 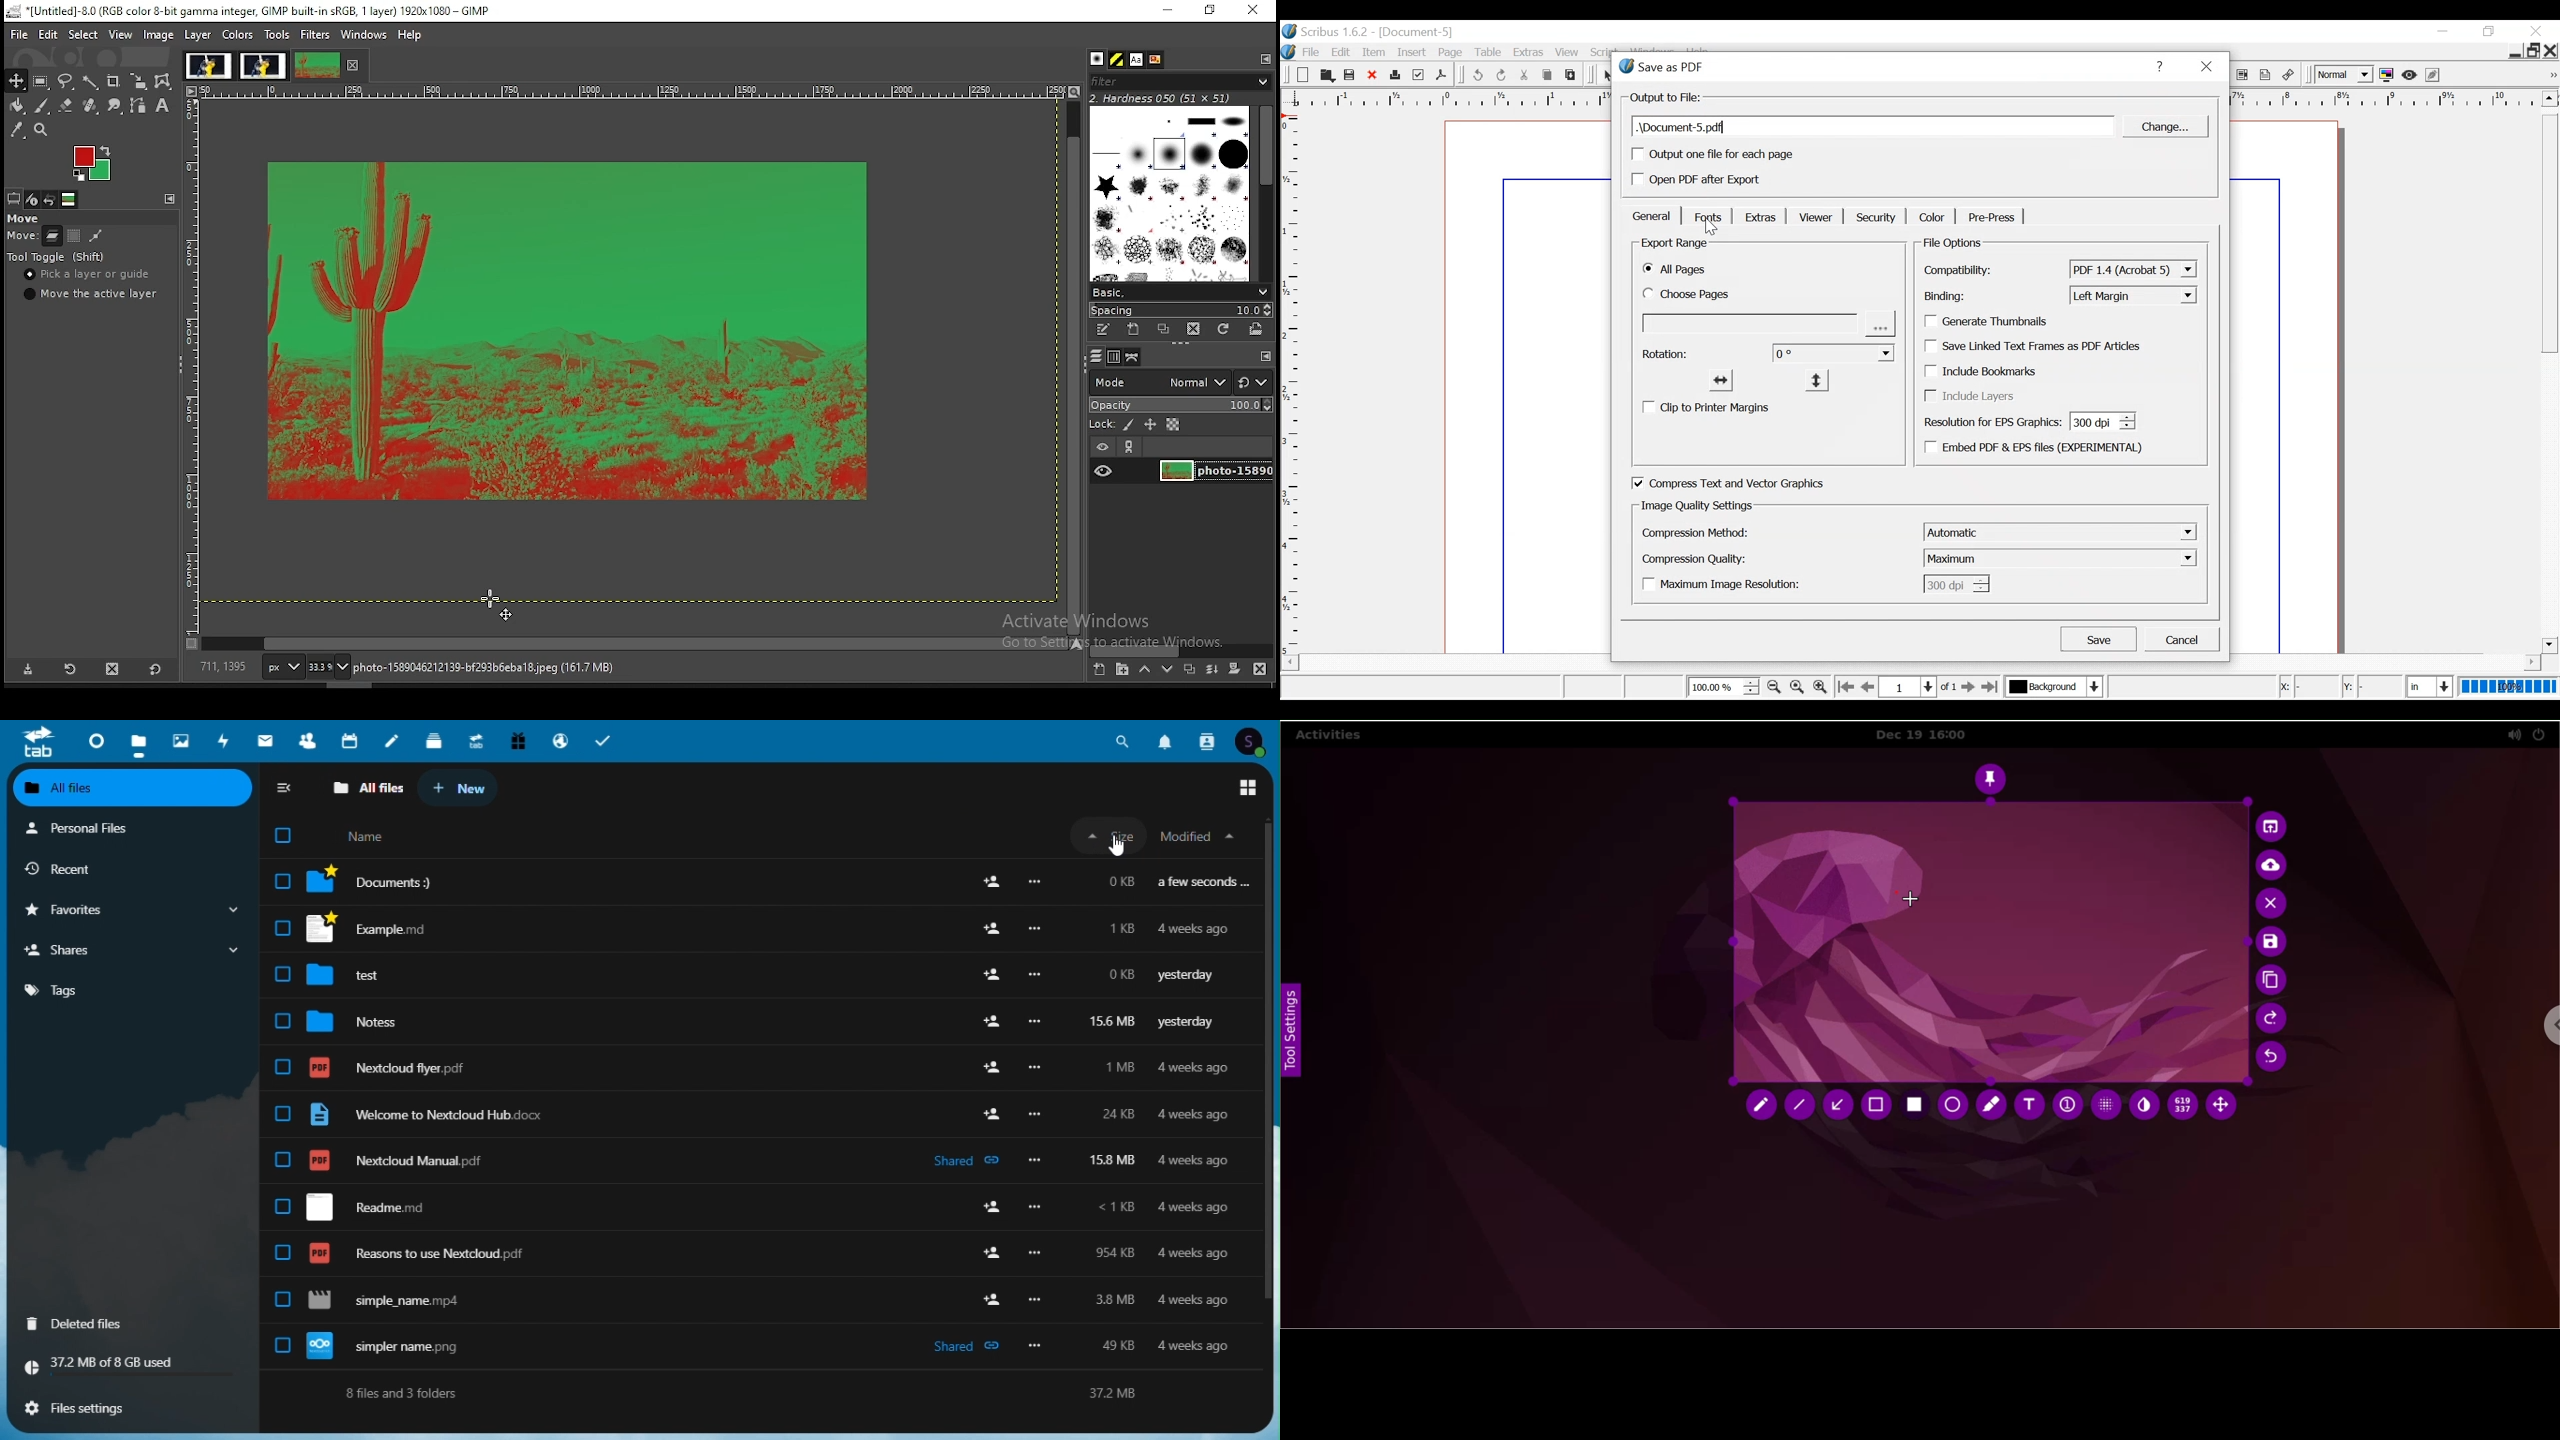 What do you see at coordinates (1288, 51) in the screenshot?
I see `logo` at bounding box center [1288, 51].